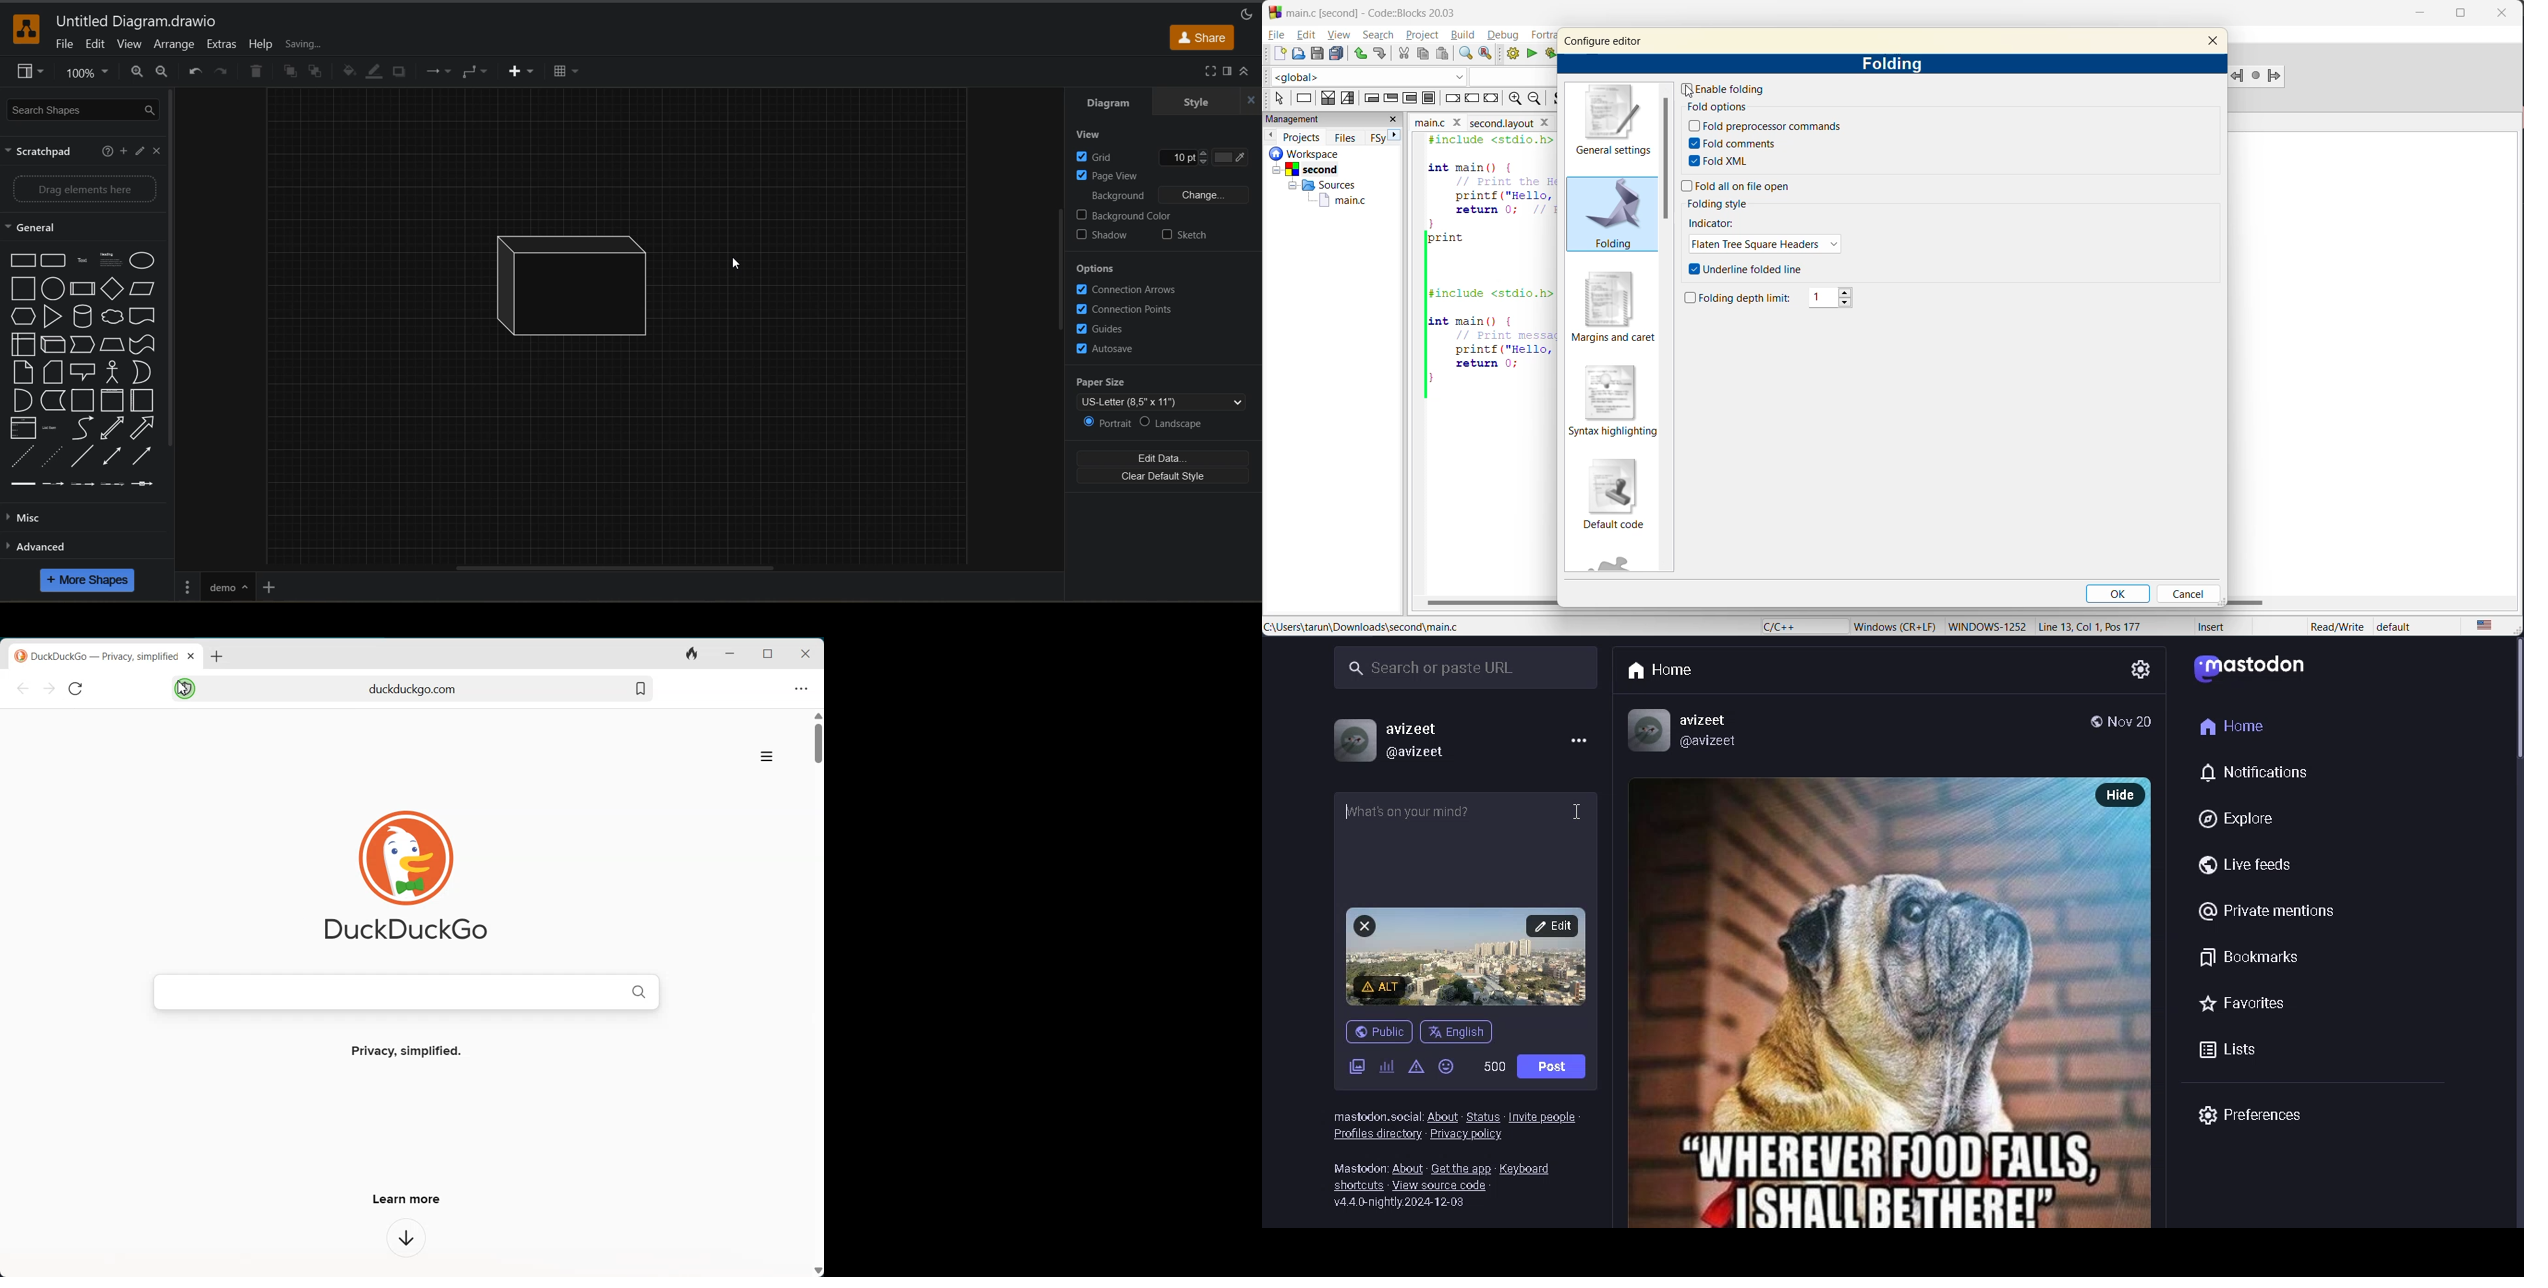  What do you see at coordinates (1685, 92) in the screenshot?
I see `cursor` at bounding box center [1685, 92].